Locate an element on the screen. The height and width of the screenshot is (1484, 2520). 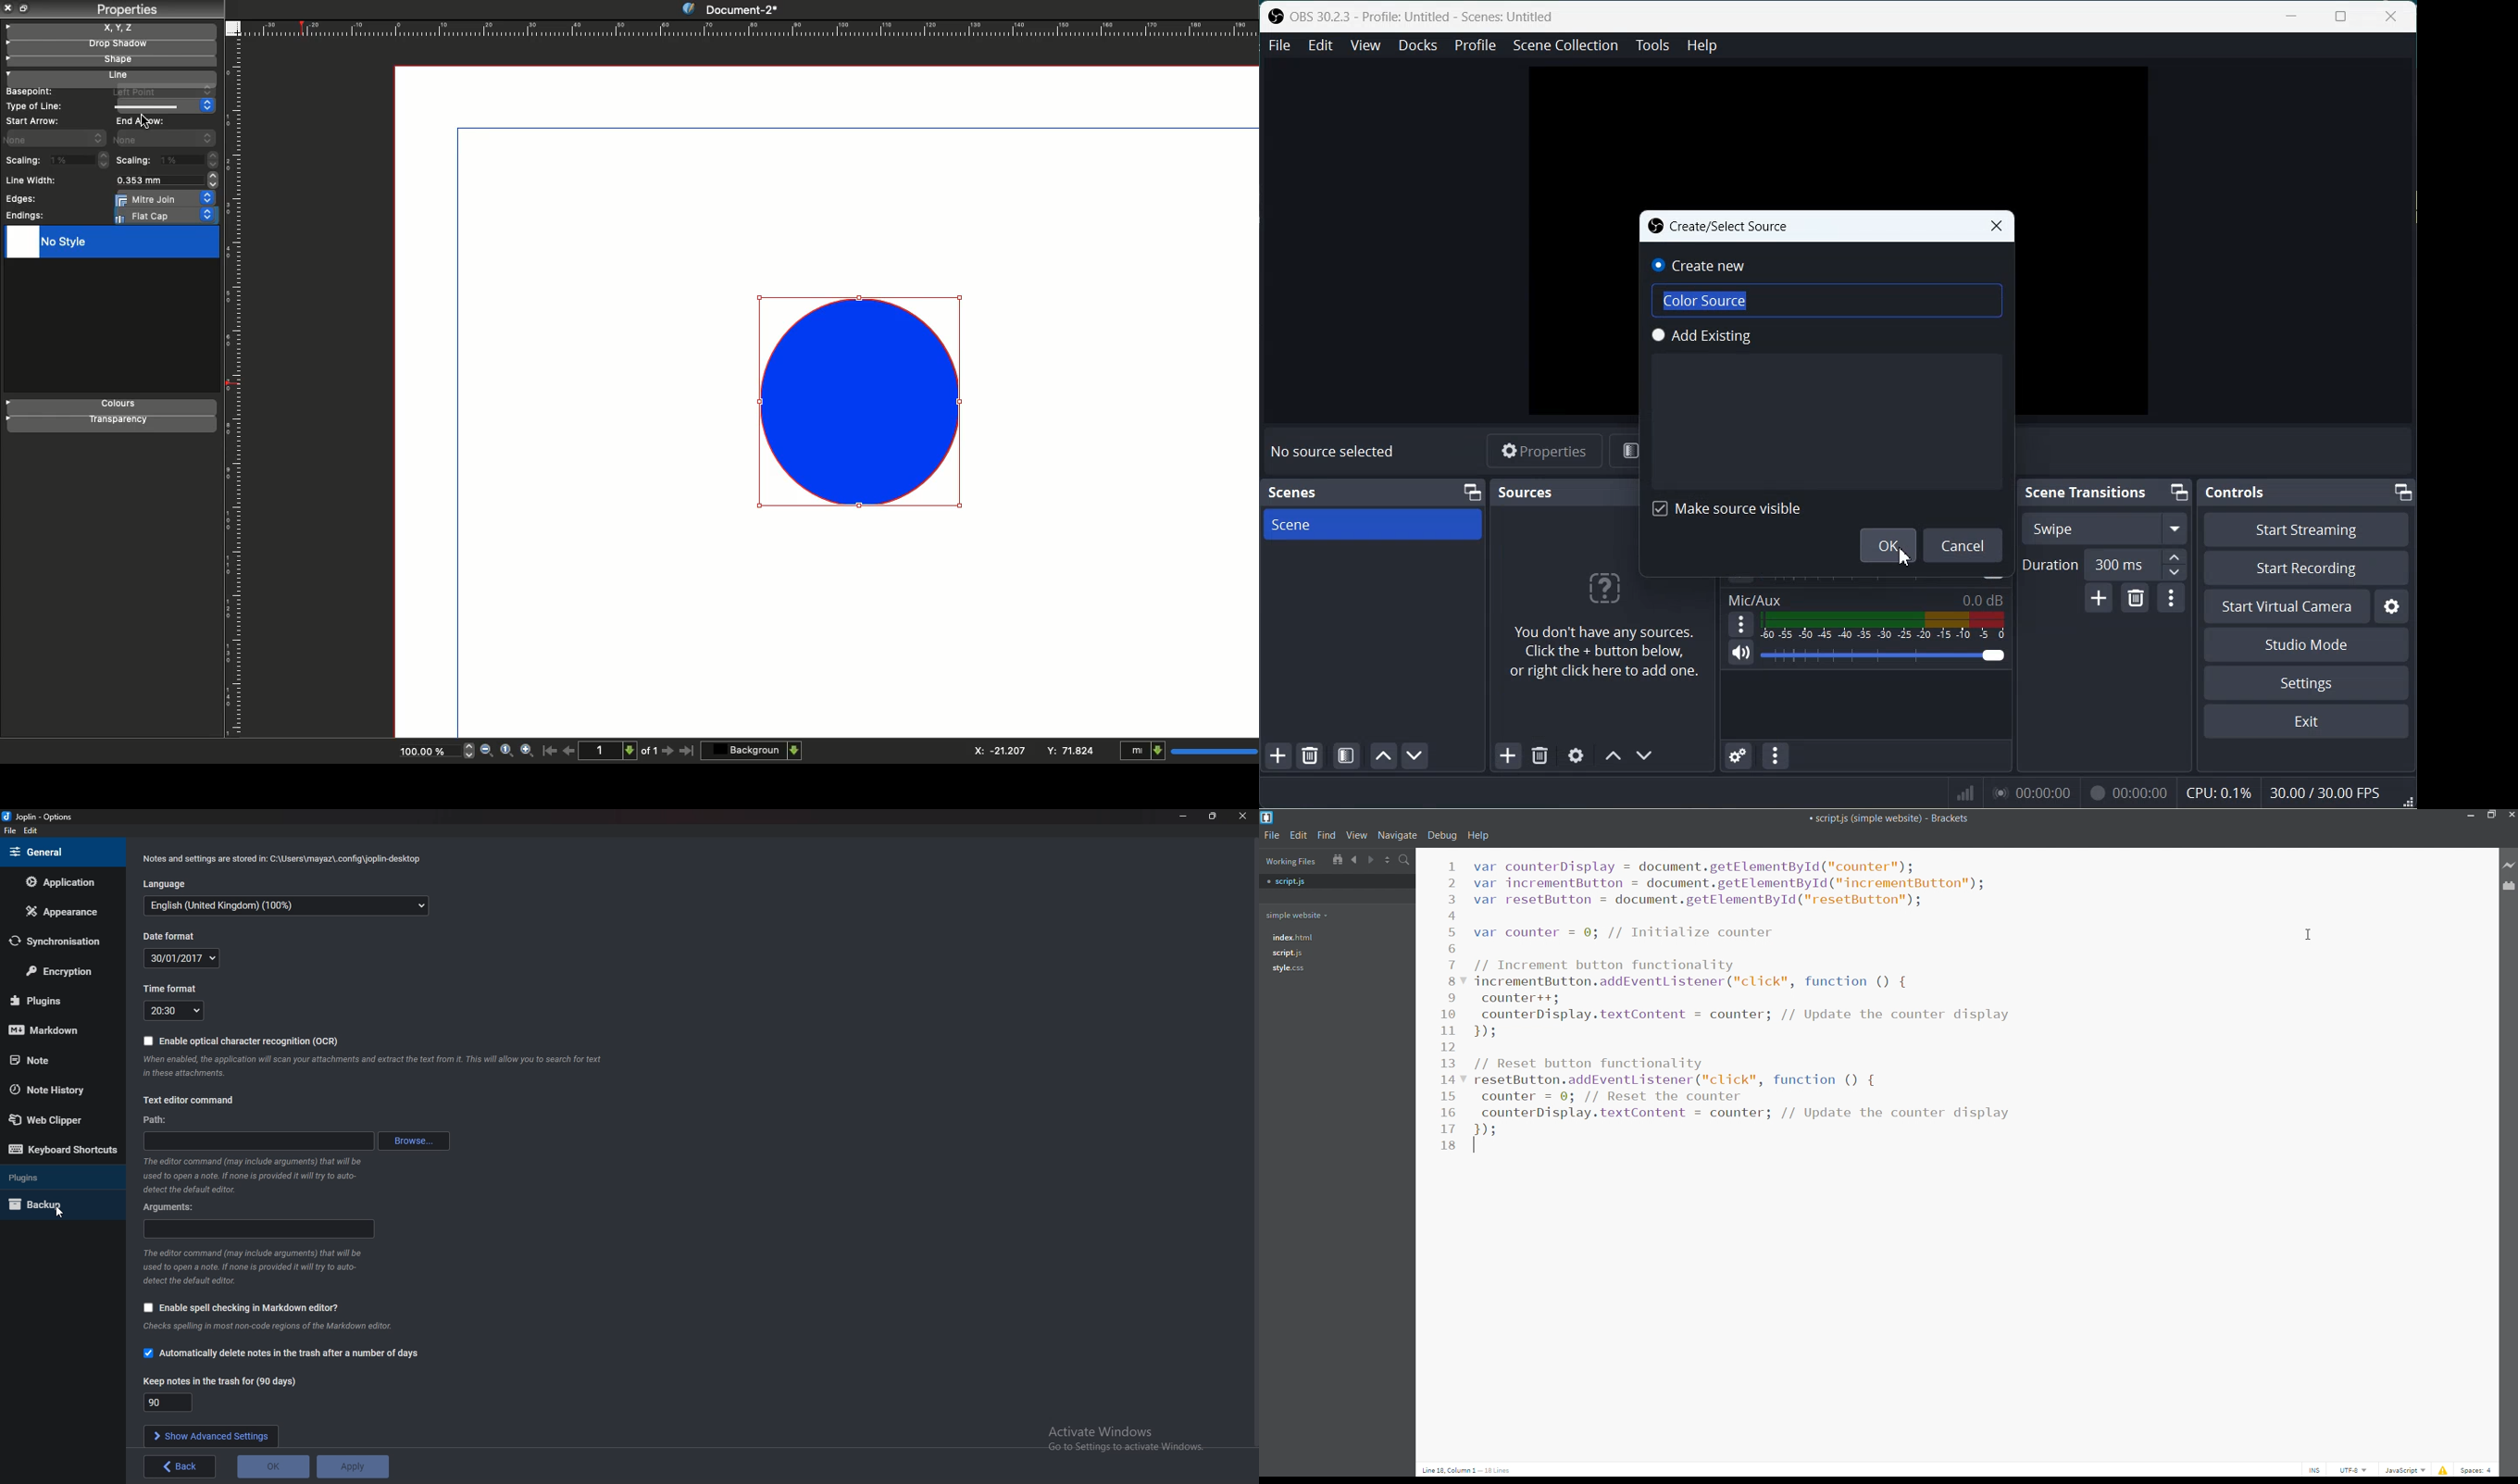
Type of line is located at coordinates (36, 106).